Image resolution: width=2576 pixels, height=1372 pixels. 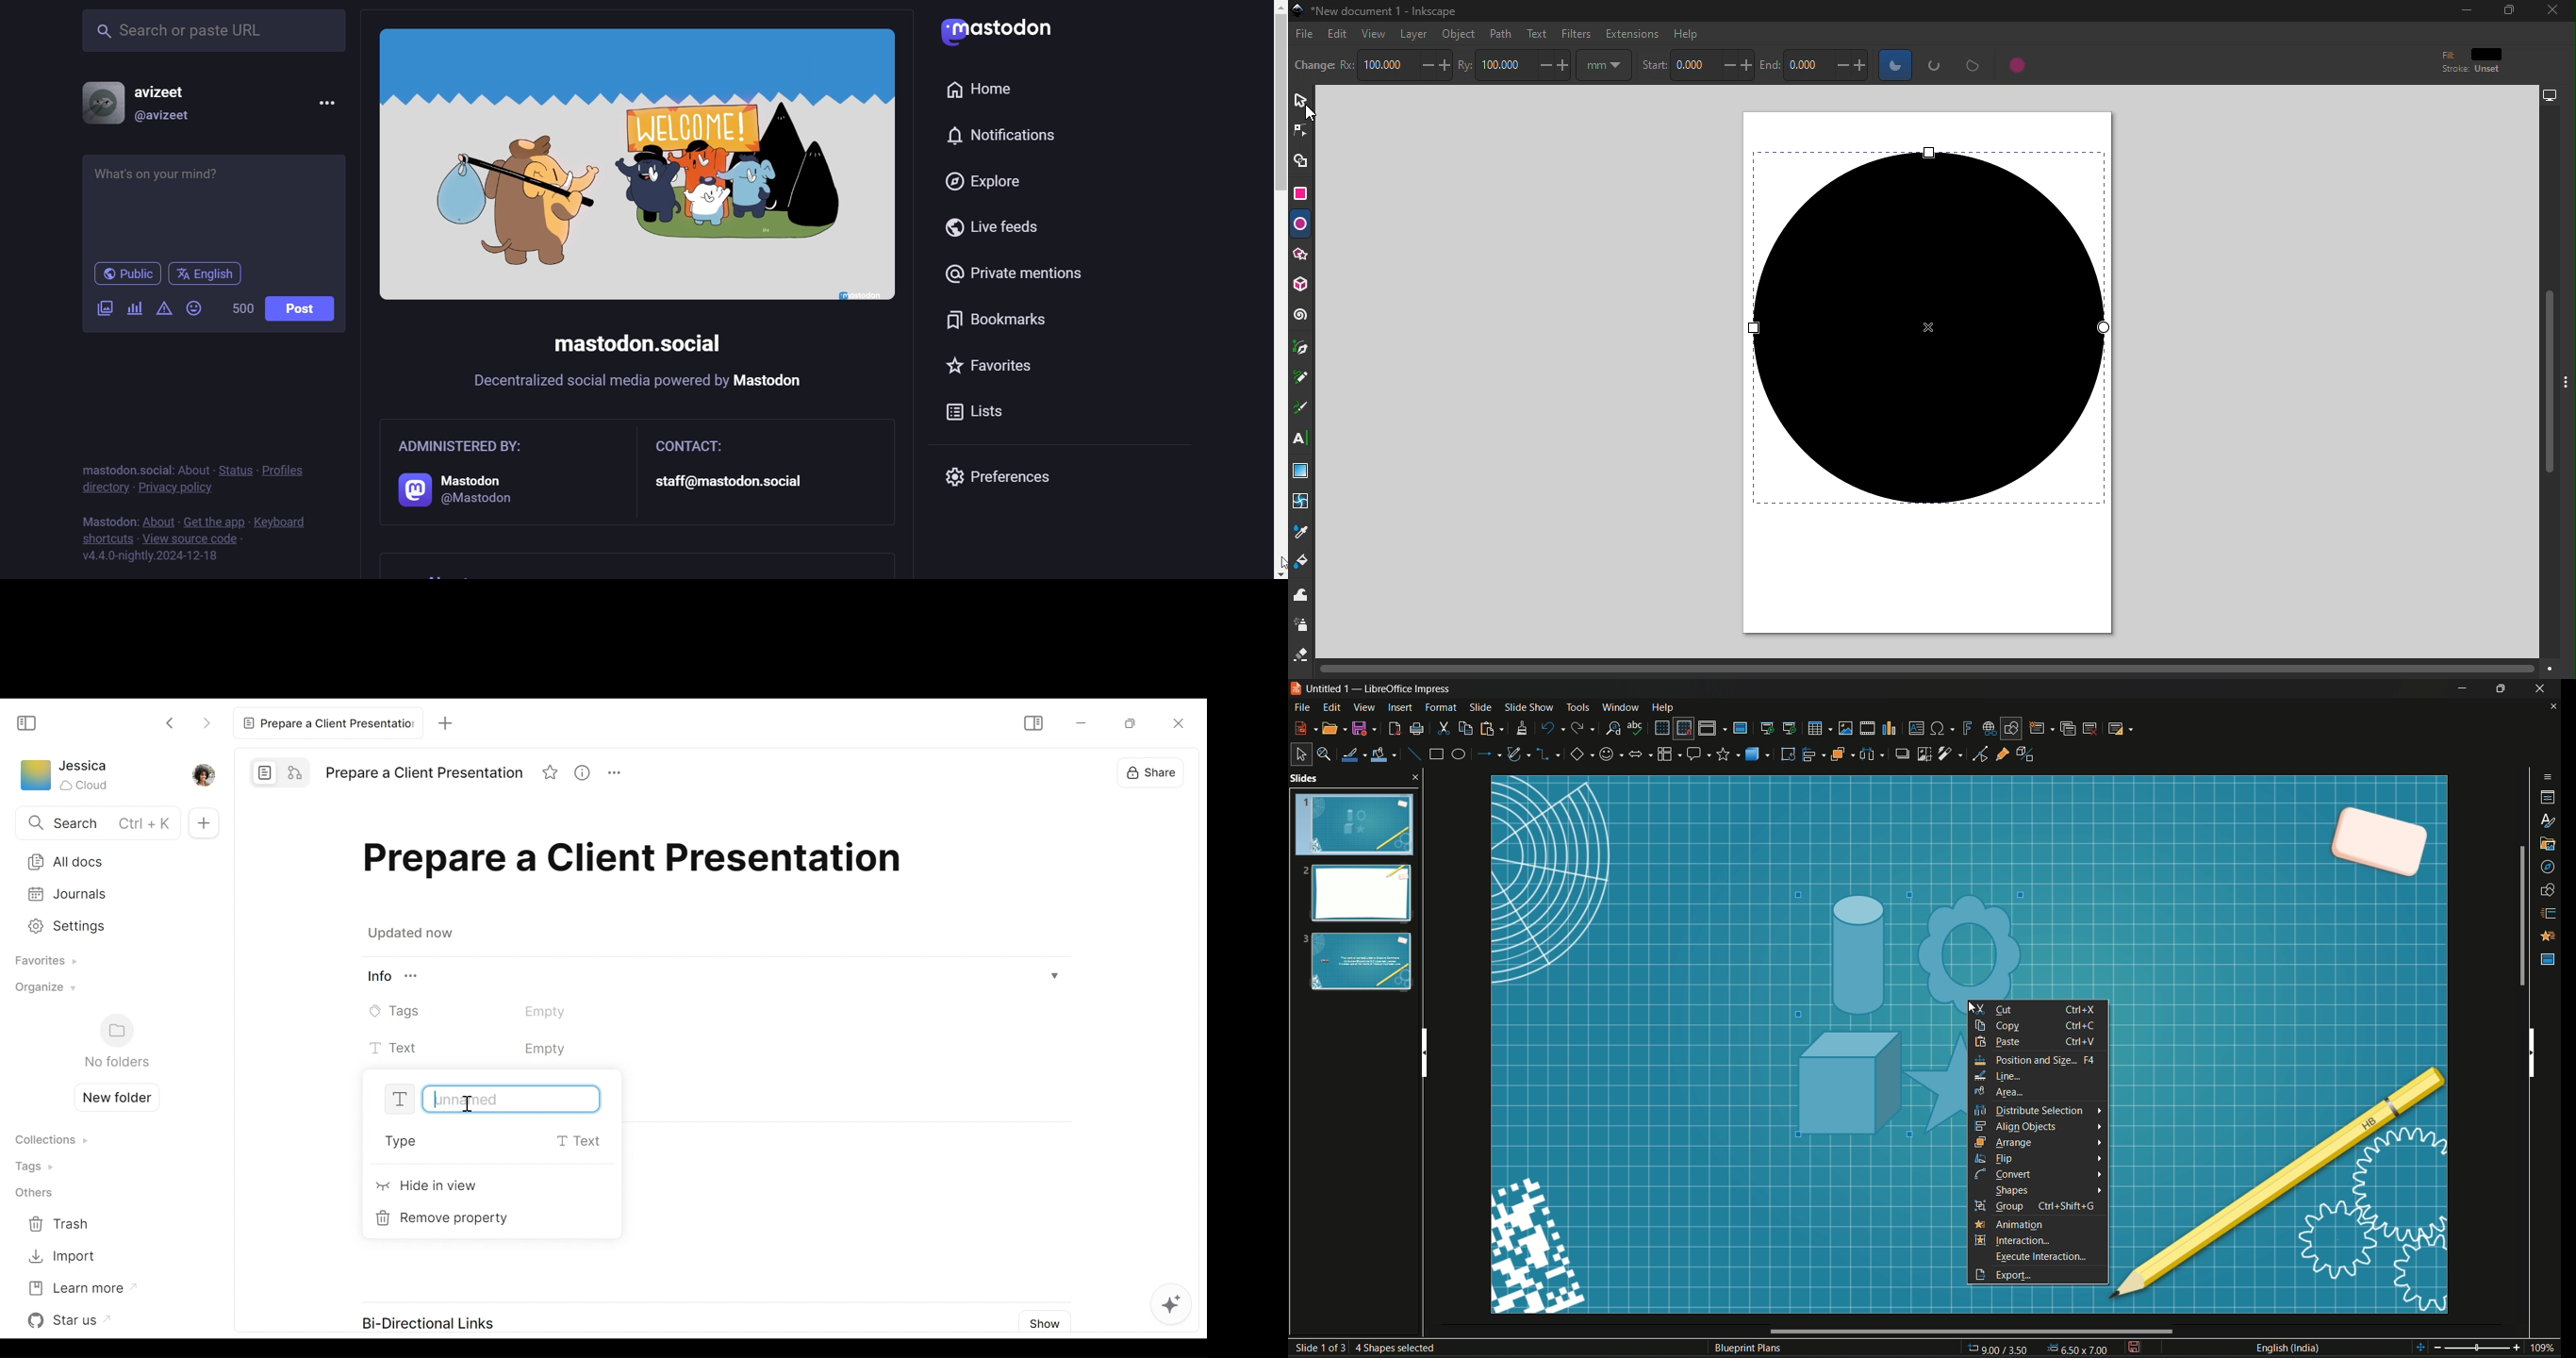 I want to click on spelling, so click(x=1636, y=727).